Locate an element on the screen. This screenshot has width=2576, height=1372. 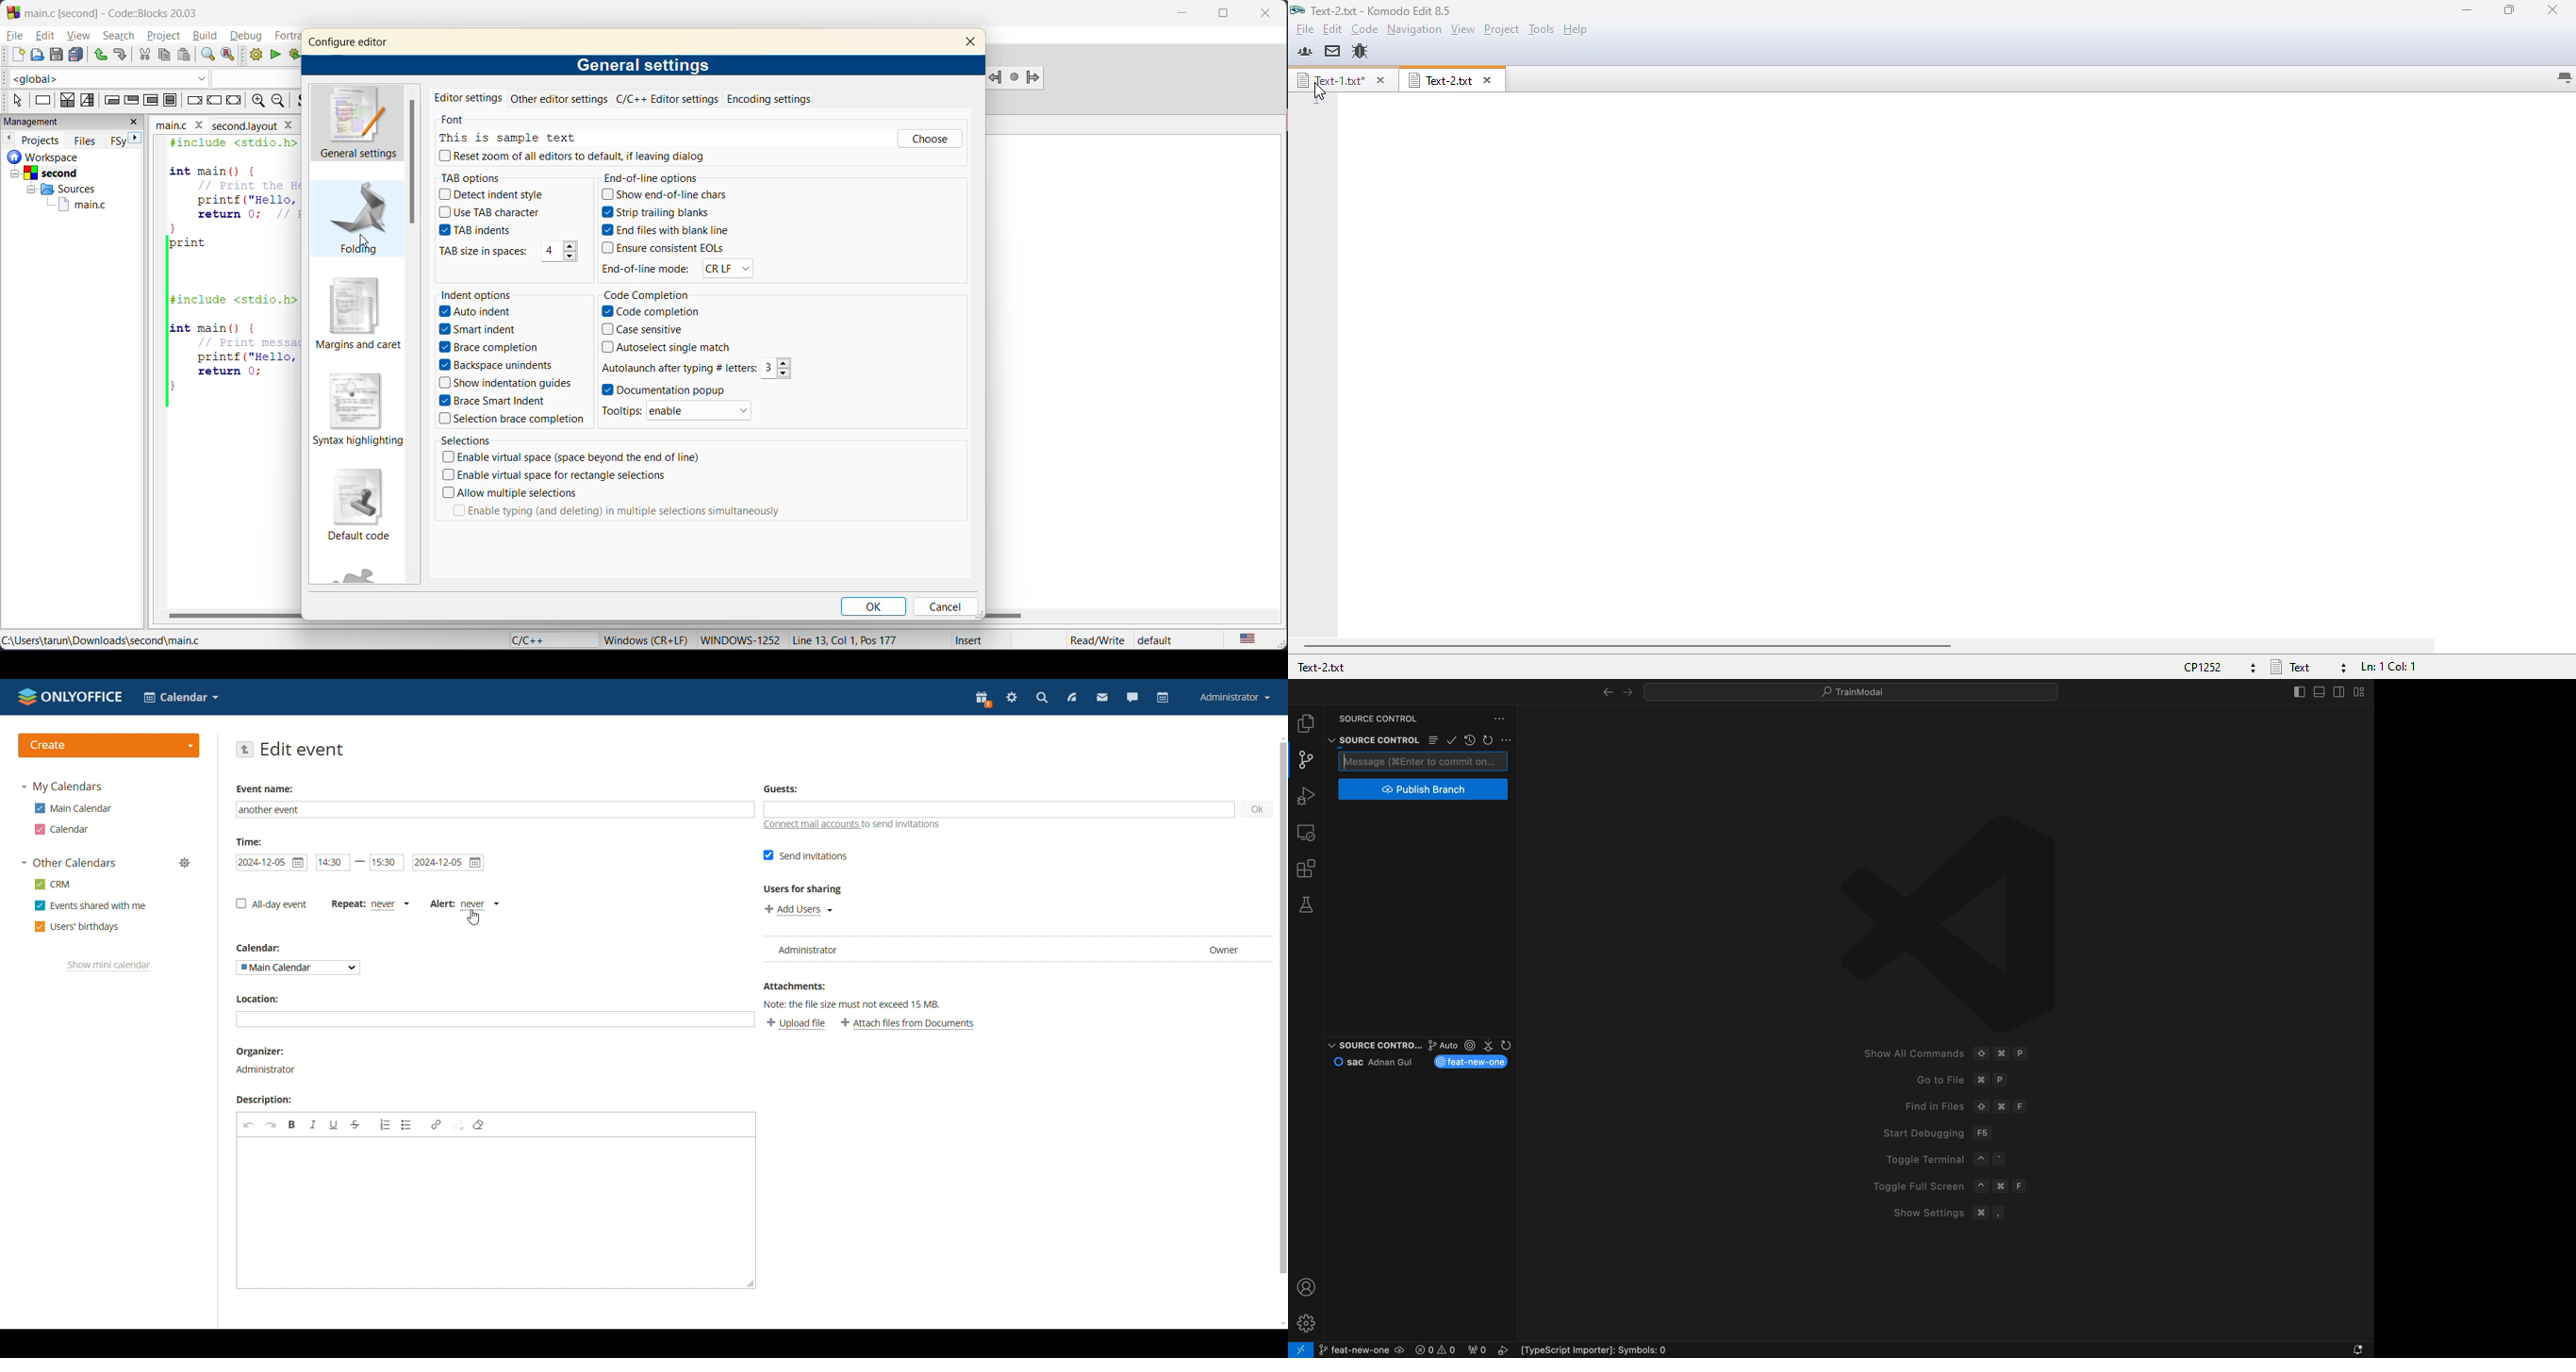
logo is located at coordinates (71, 696).